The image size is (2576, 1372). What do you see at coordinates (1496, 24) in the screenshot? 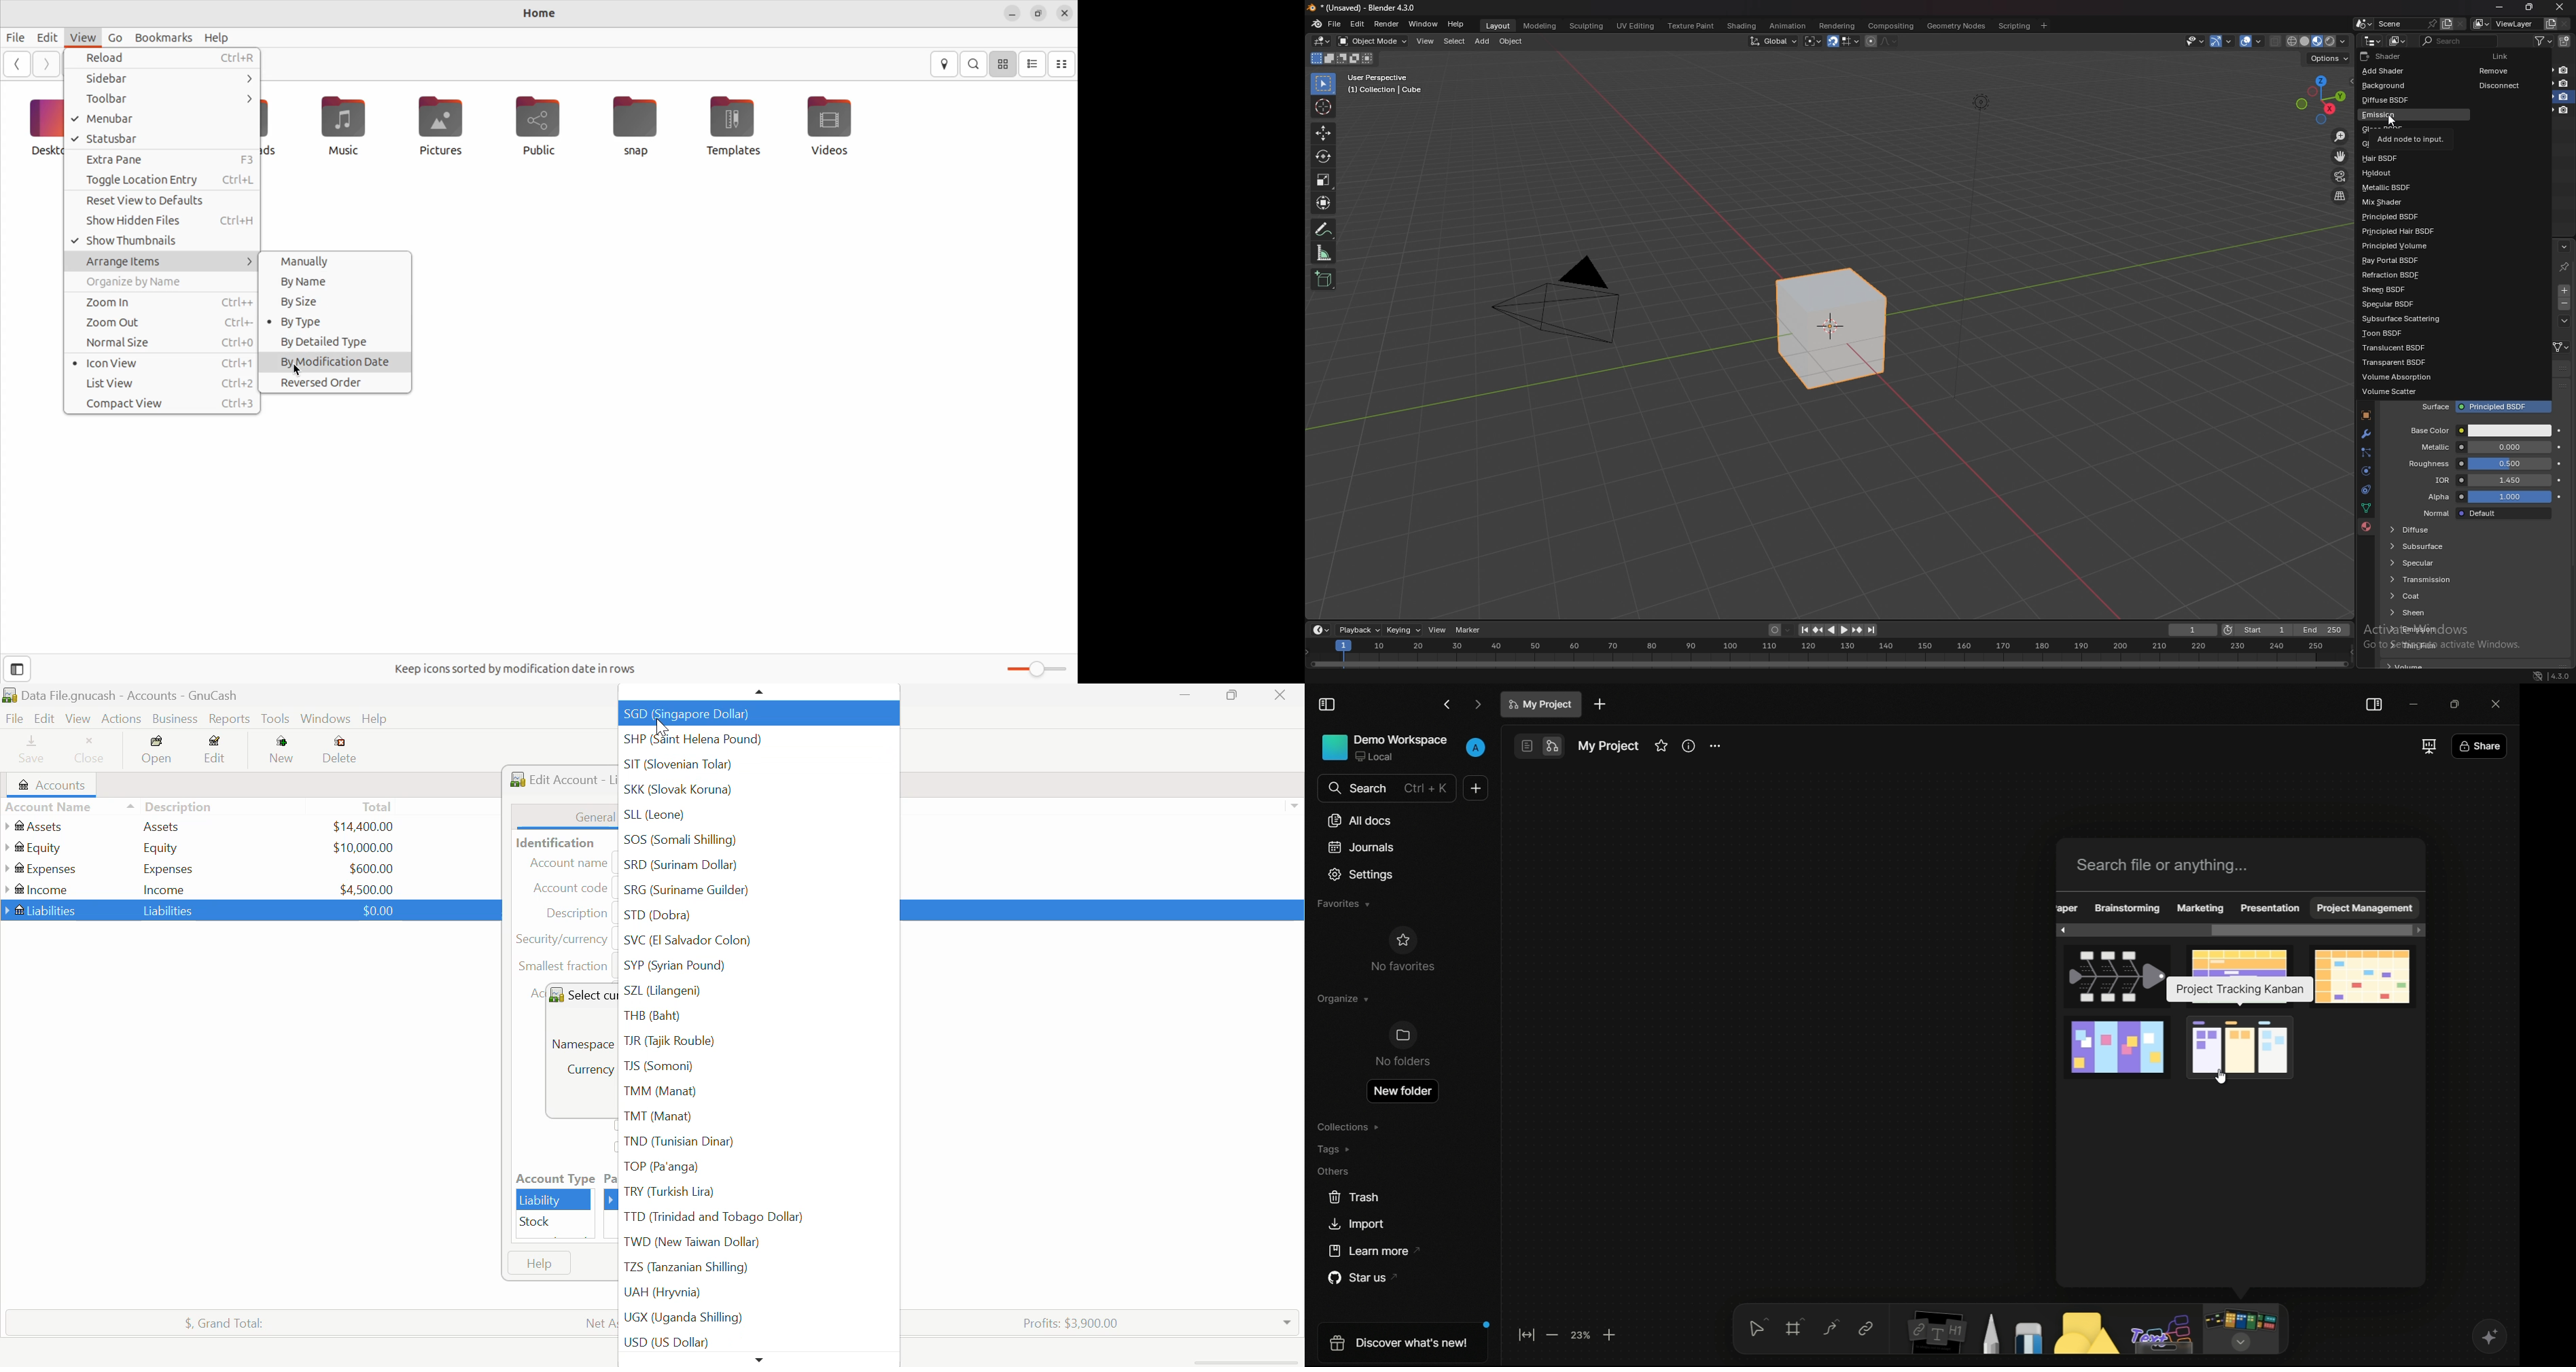
I see `layout` at bounding box center [1496, 24].